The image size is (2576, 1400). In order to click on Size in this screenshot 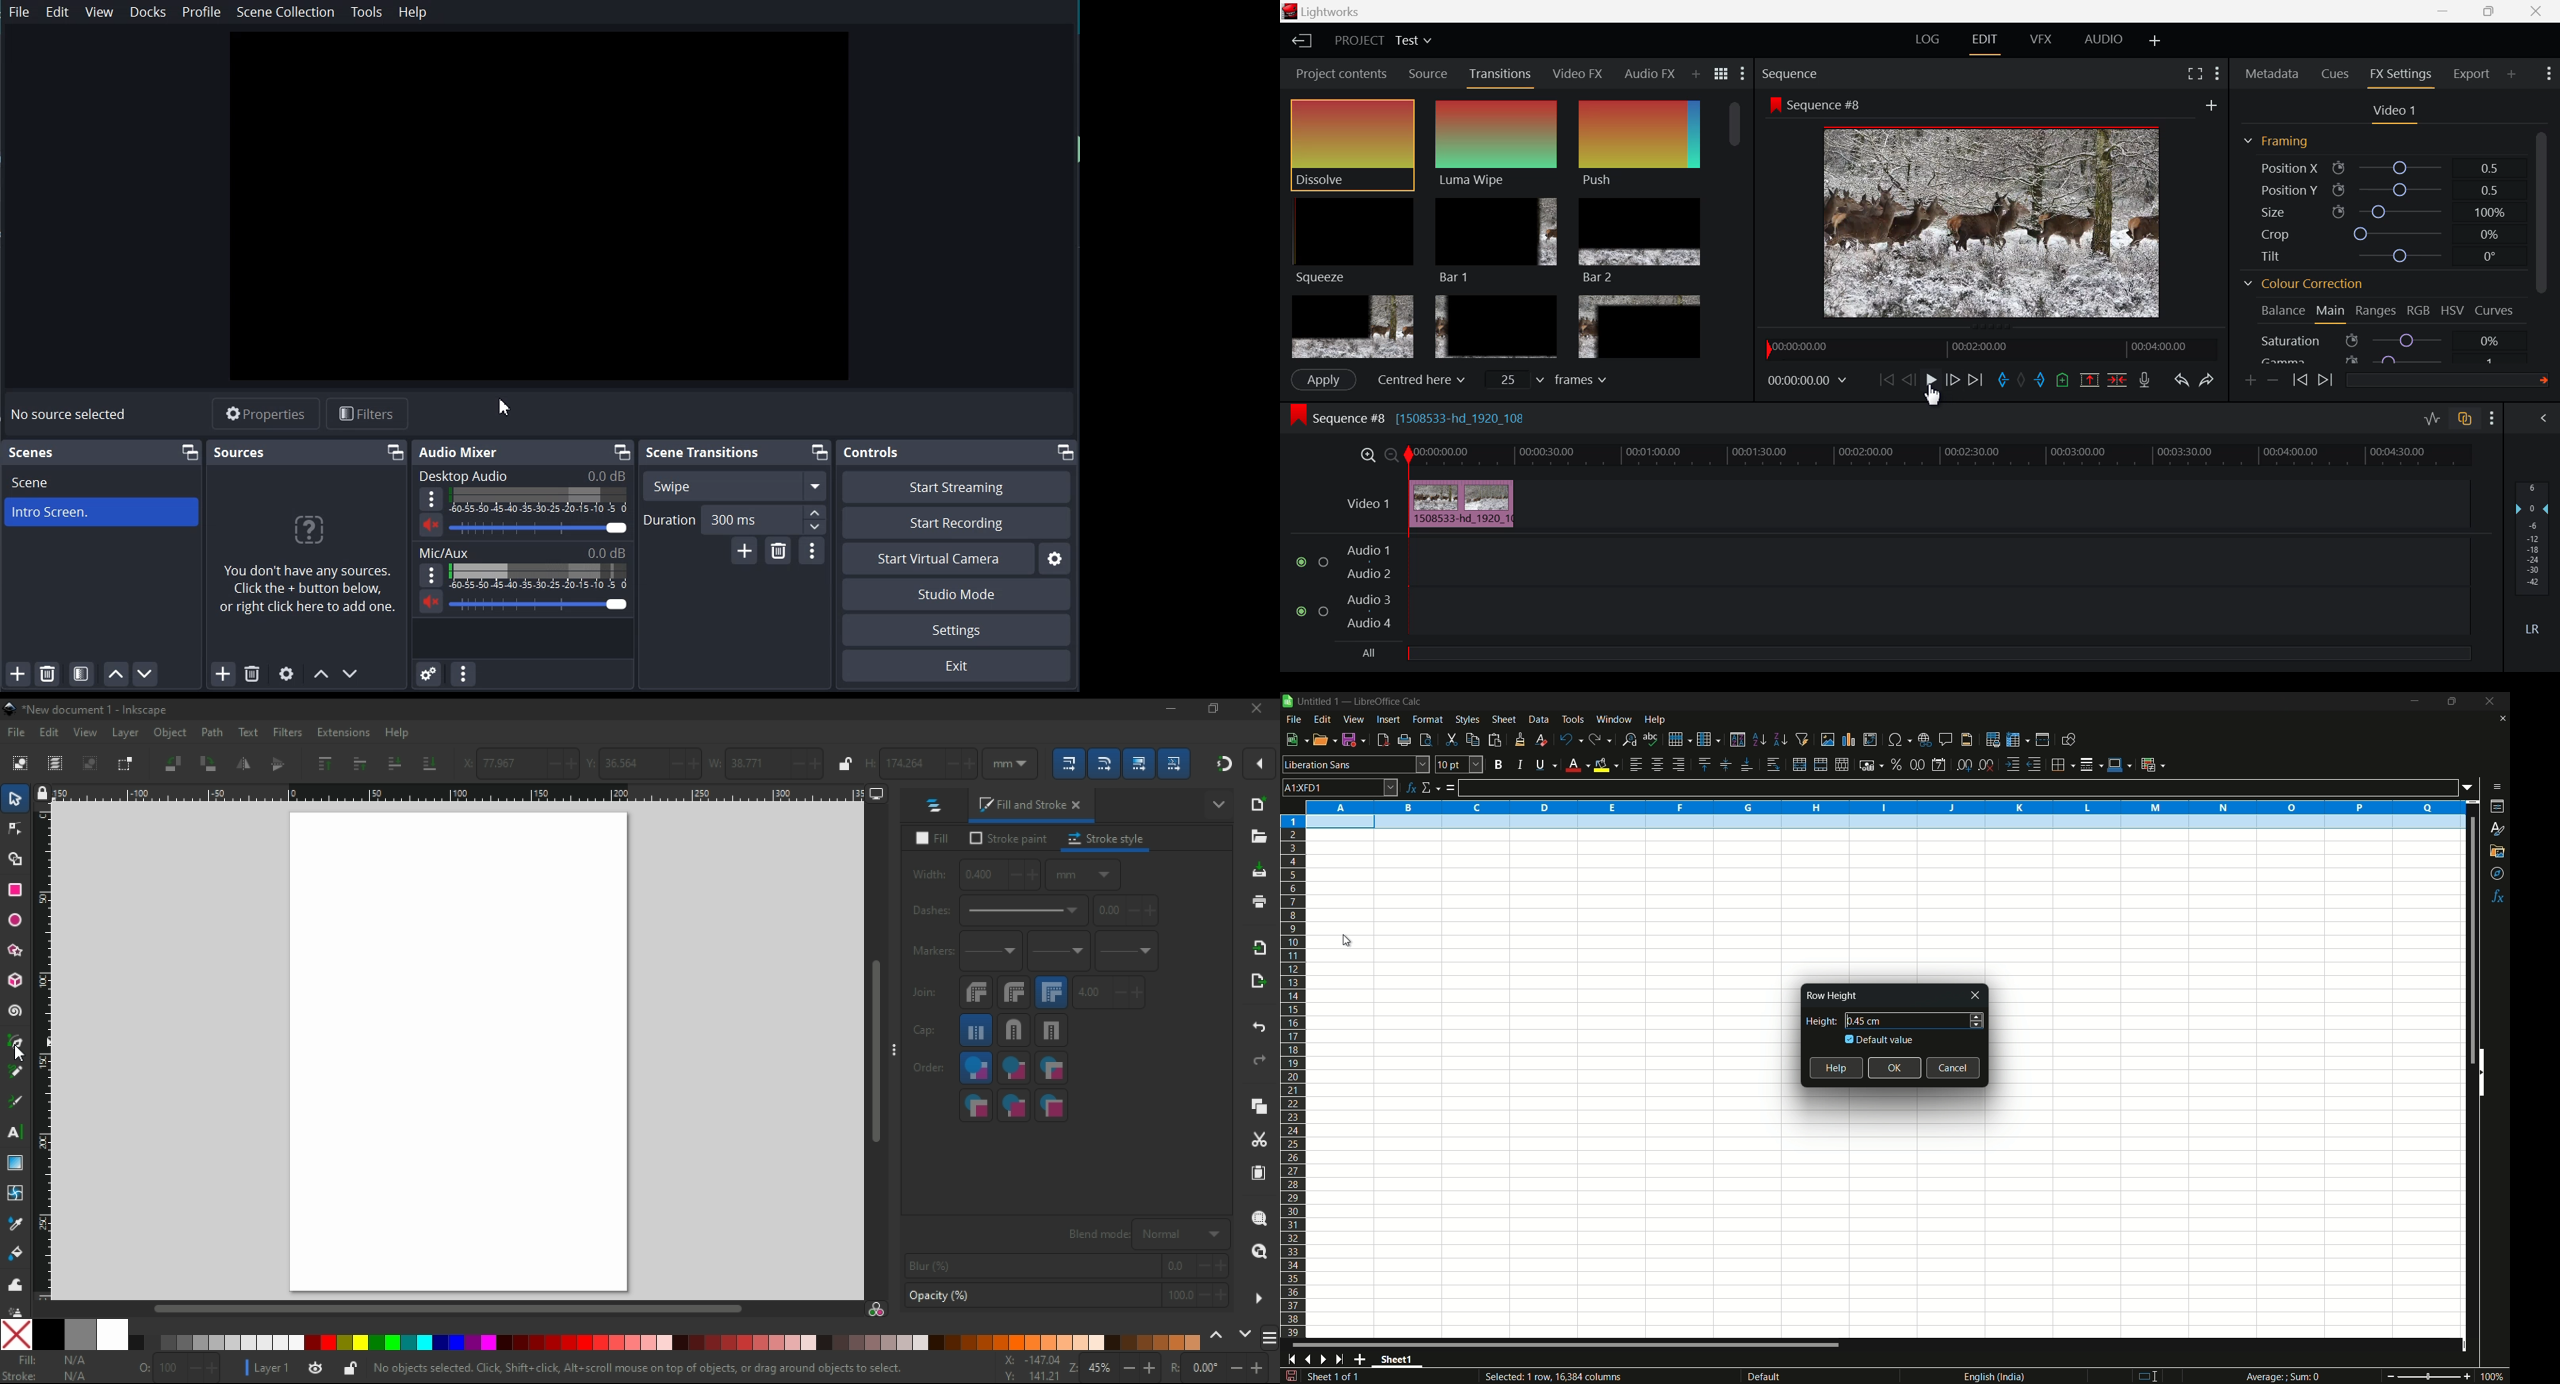, I will do `click(2388, 211)`.